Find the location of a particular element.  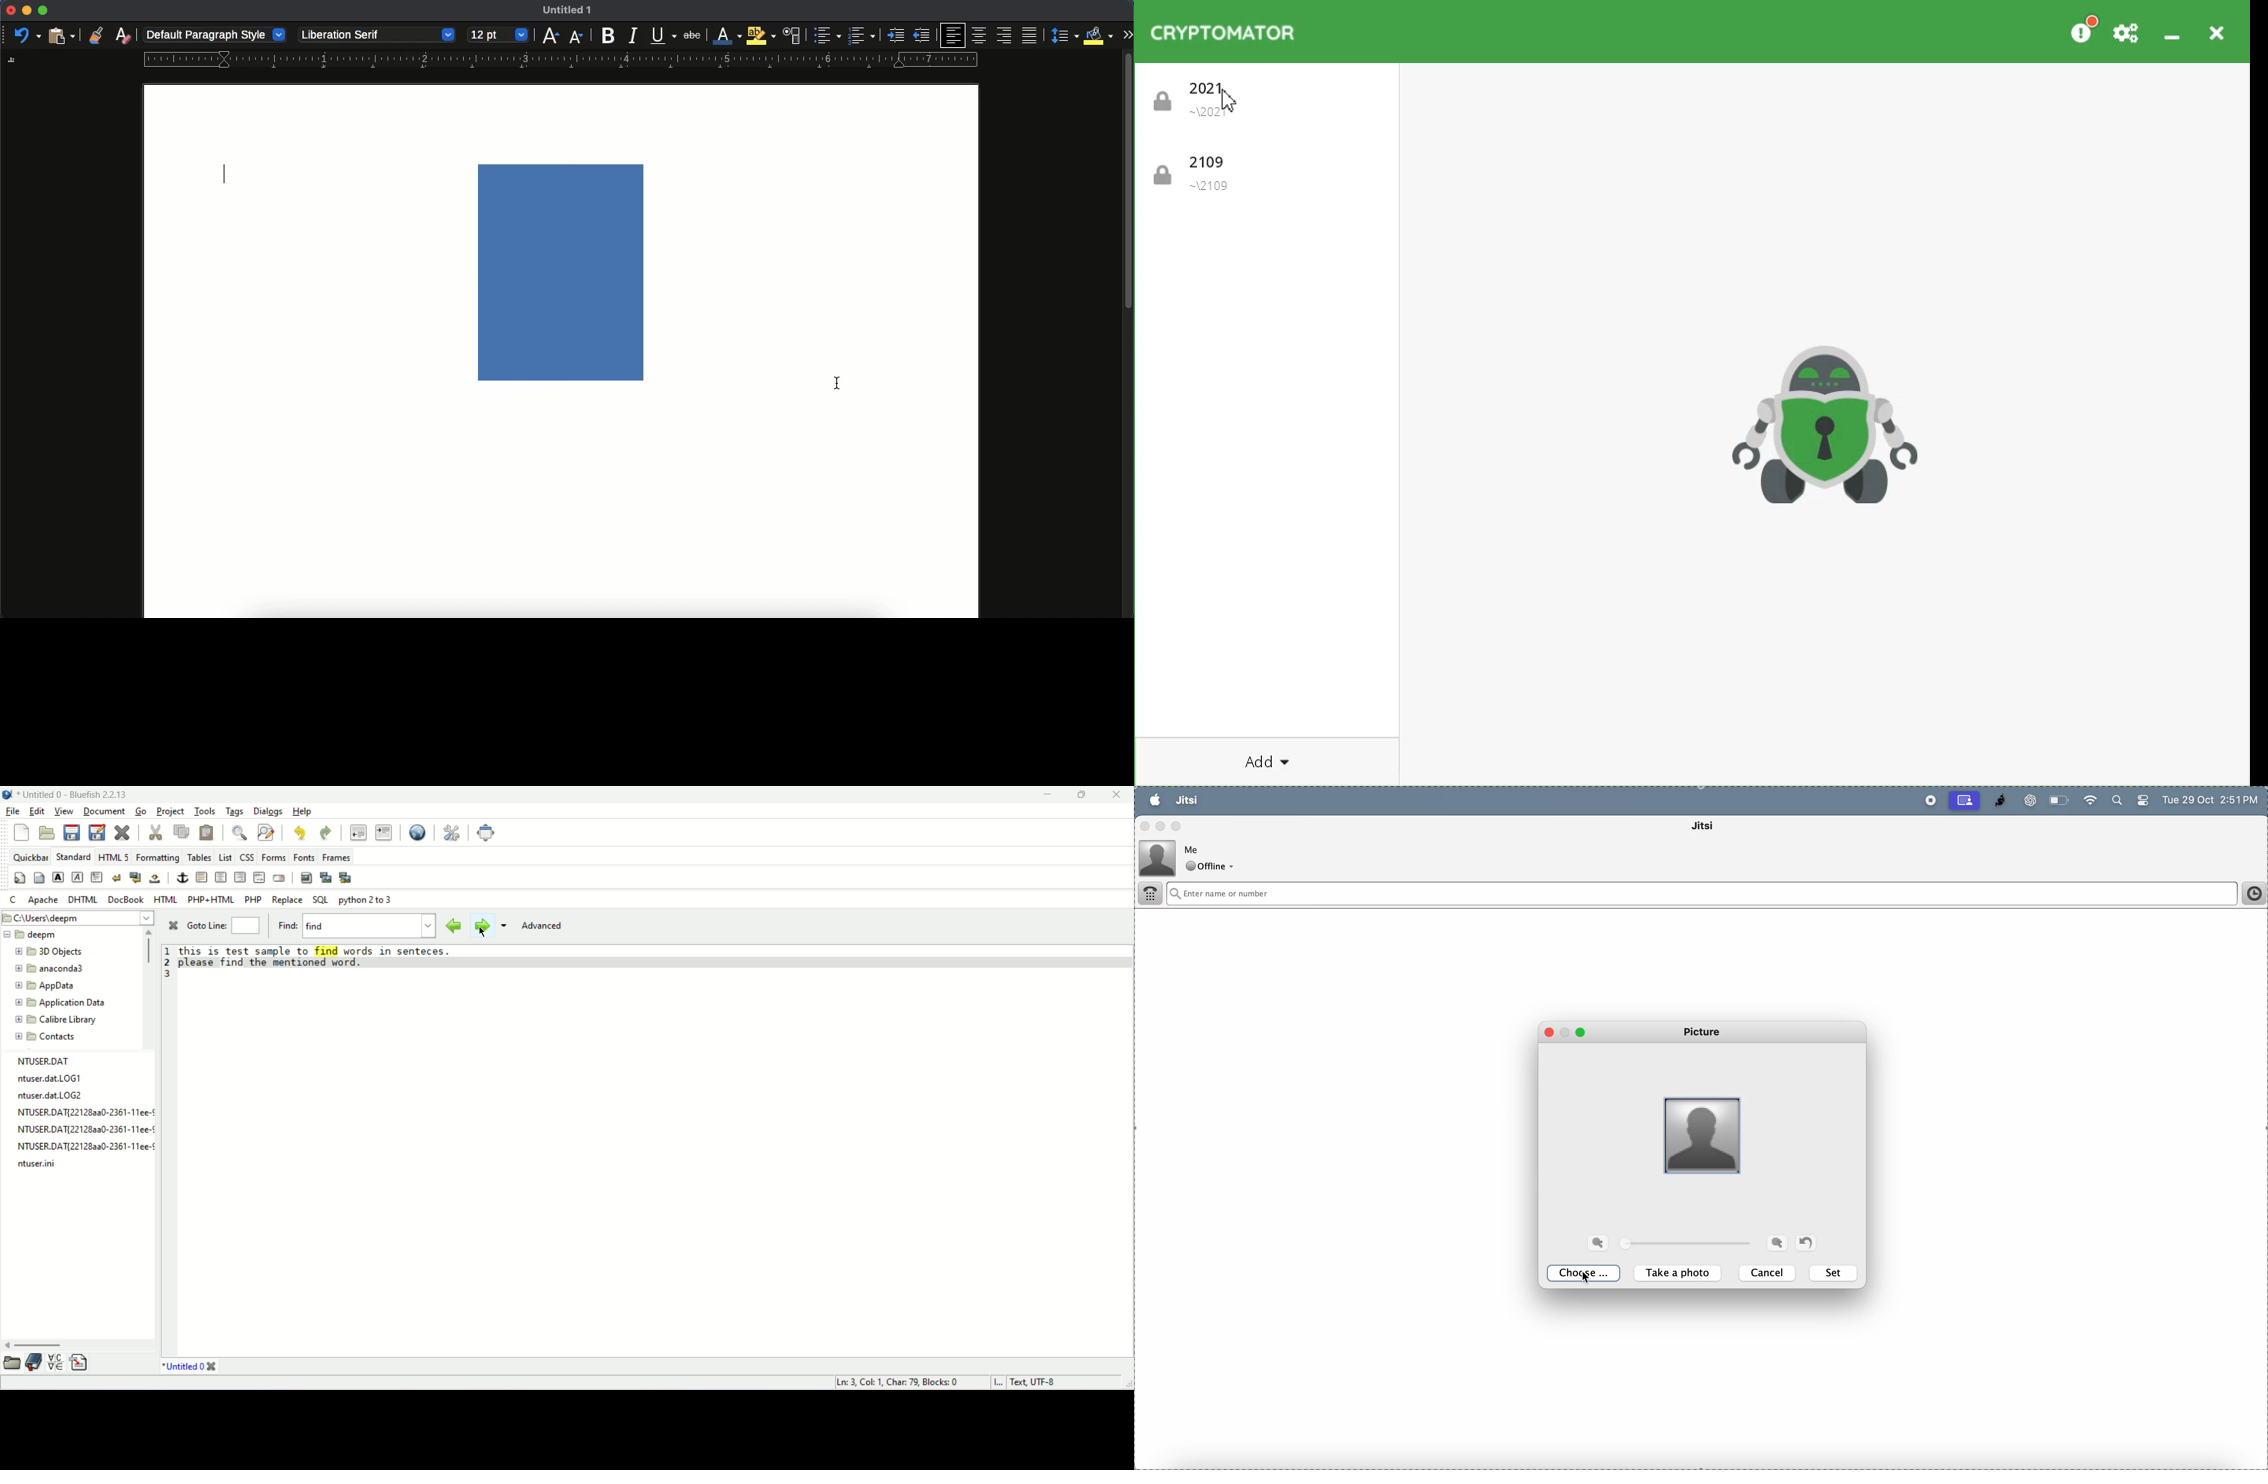

close current file is located at coordinates (122, 832).